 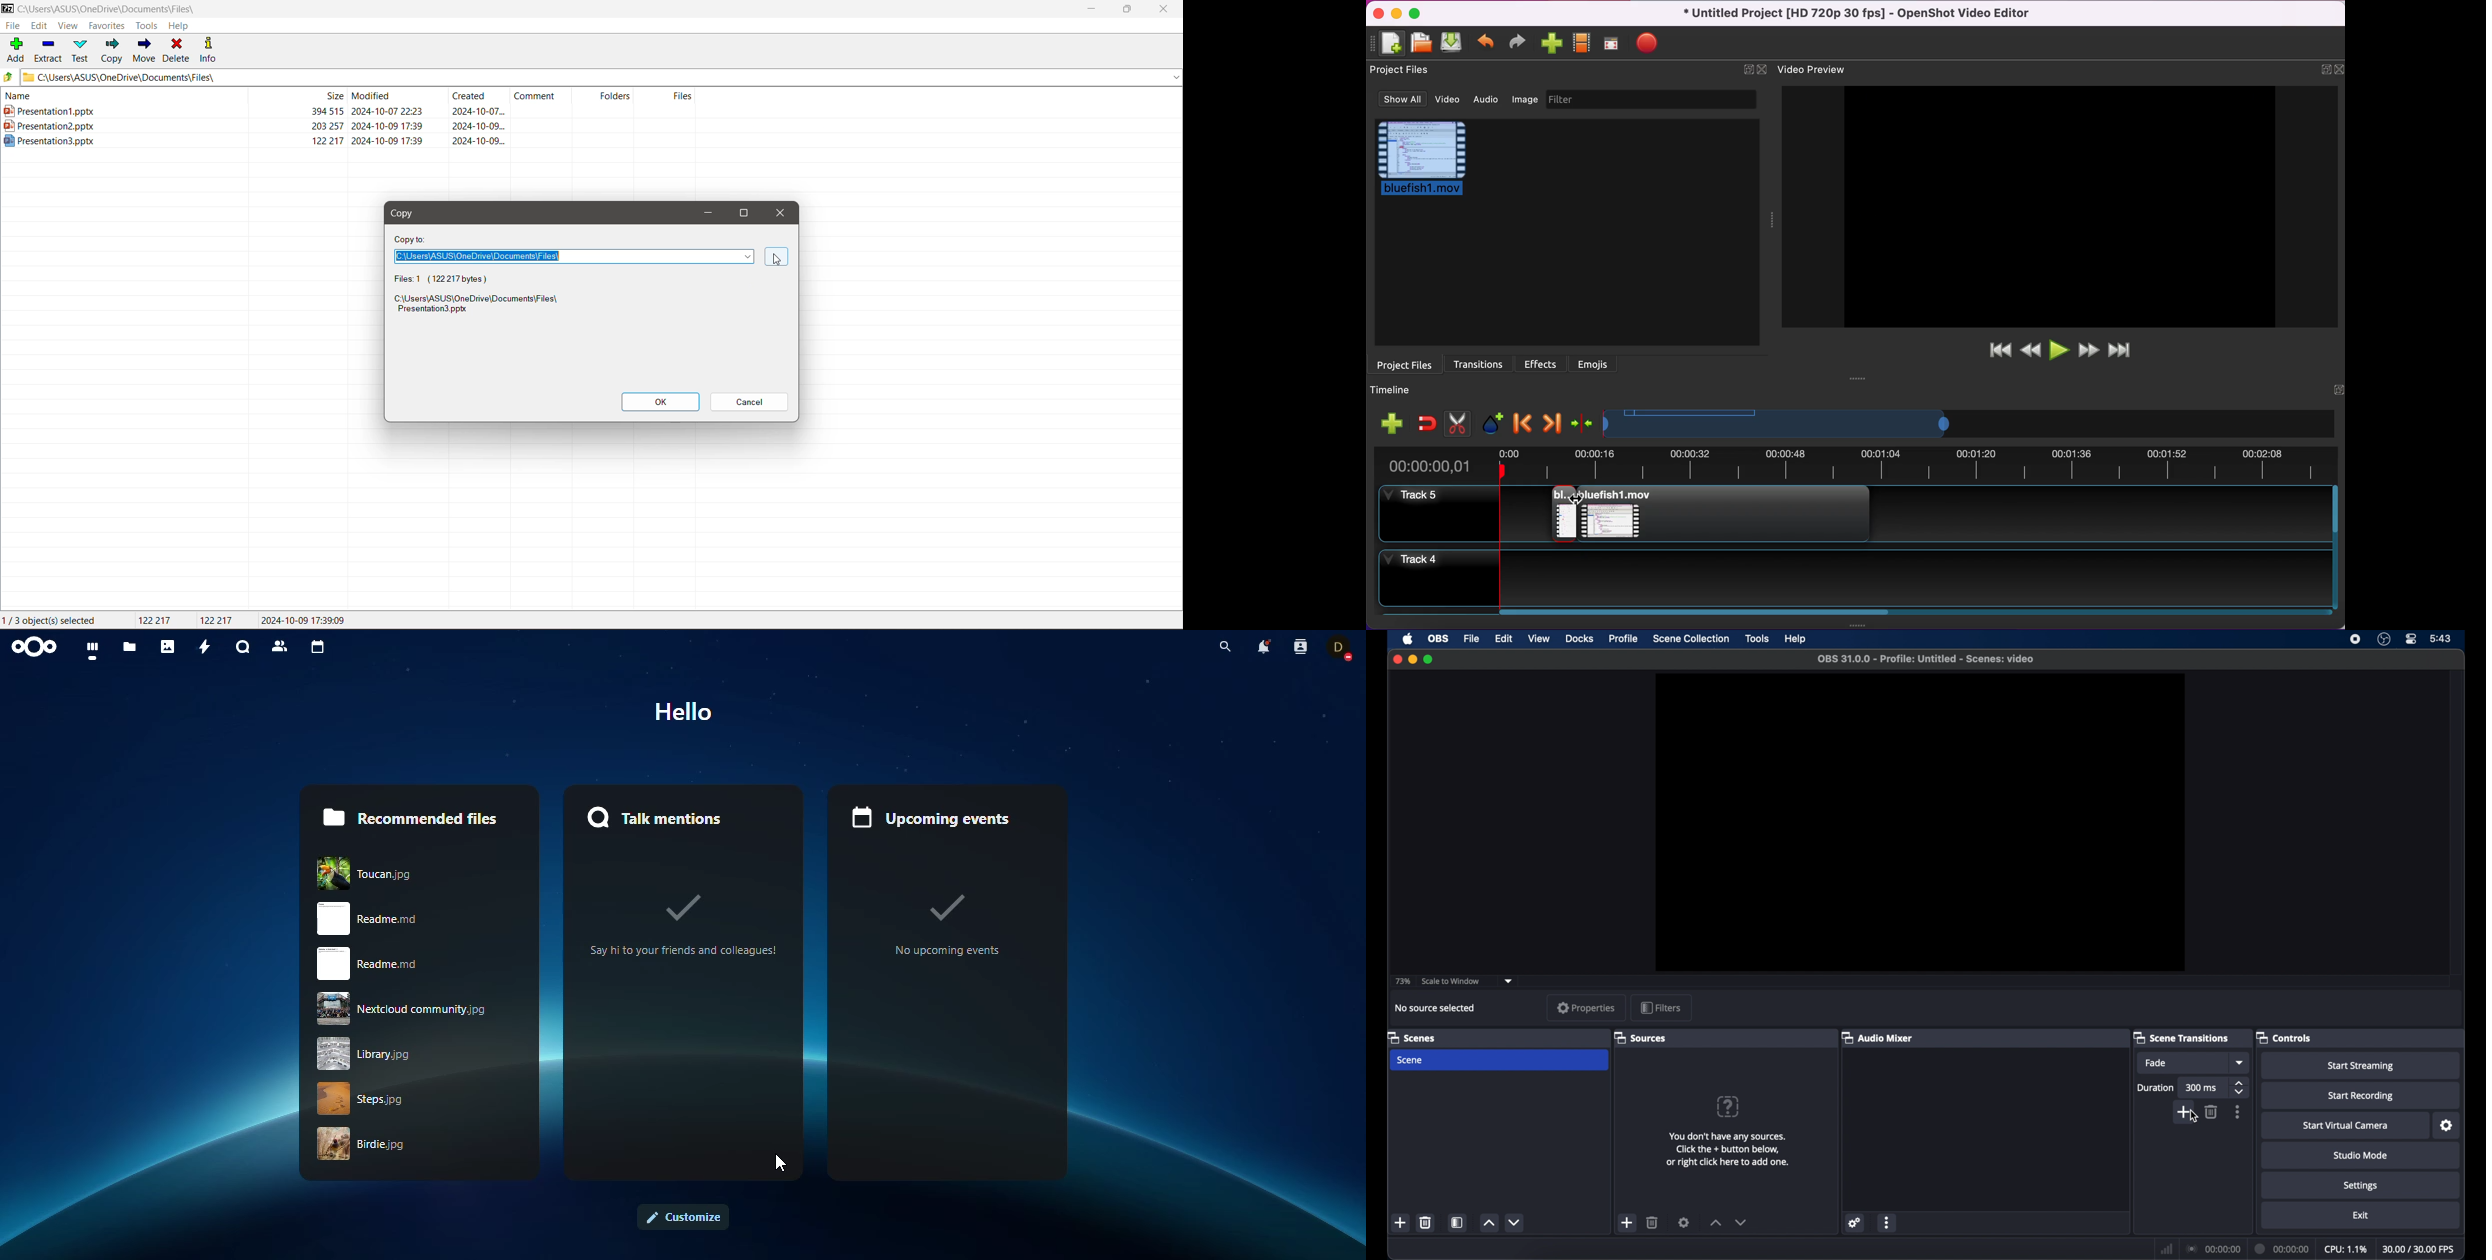 What do you see at coordinates (742, 214) in the screenshot?
I see `Maximize` at bounding box center [742, 214].